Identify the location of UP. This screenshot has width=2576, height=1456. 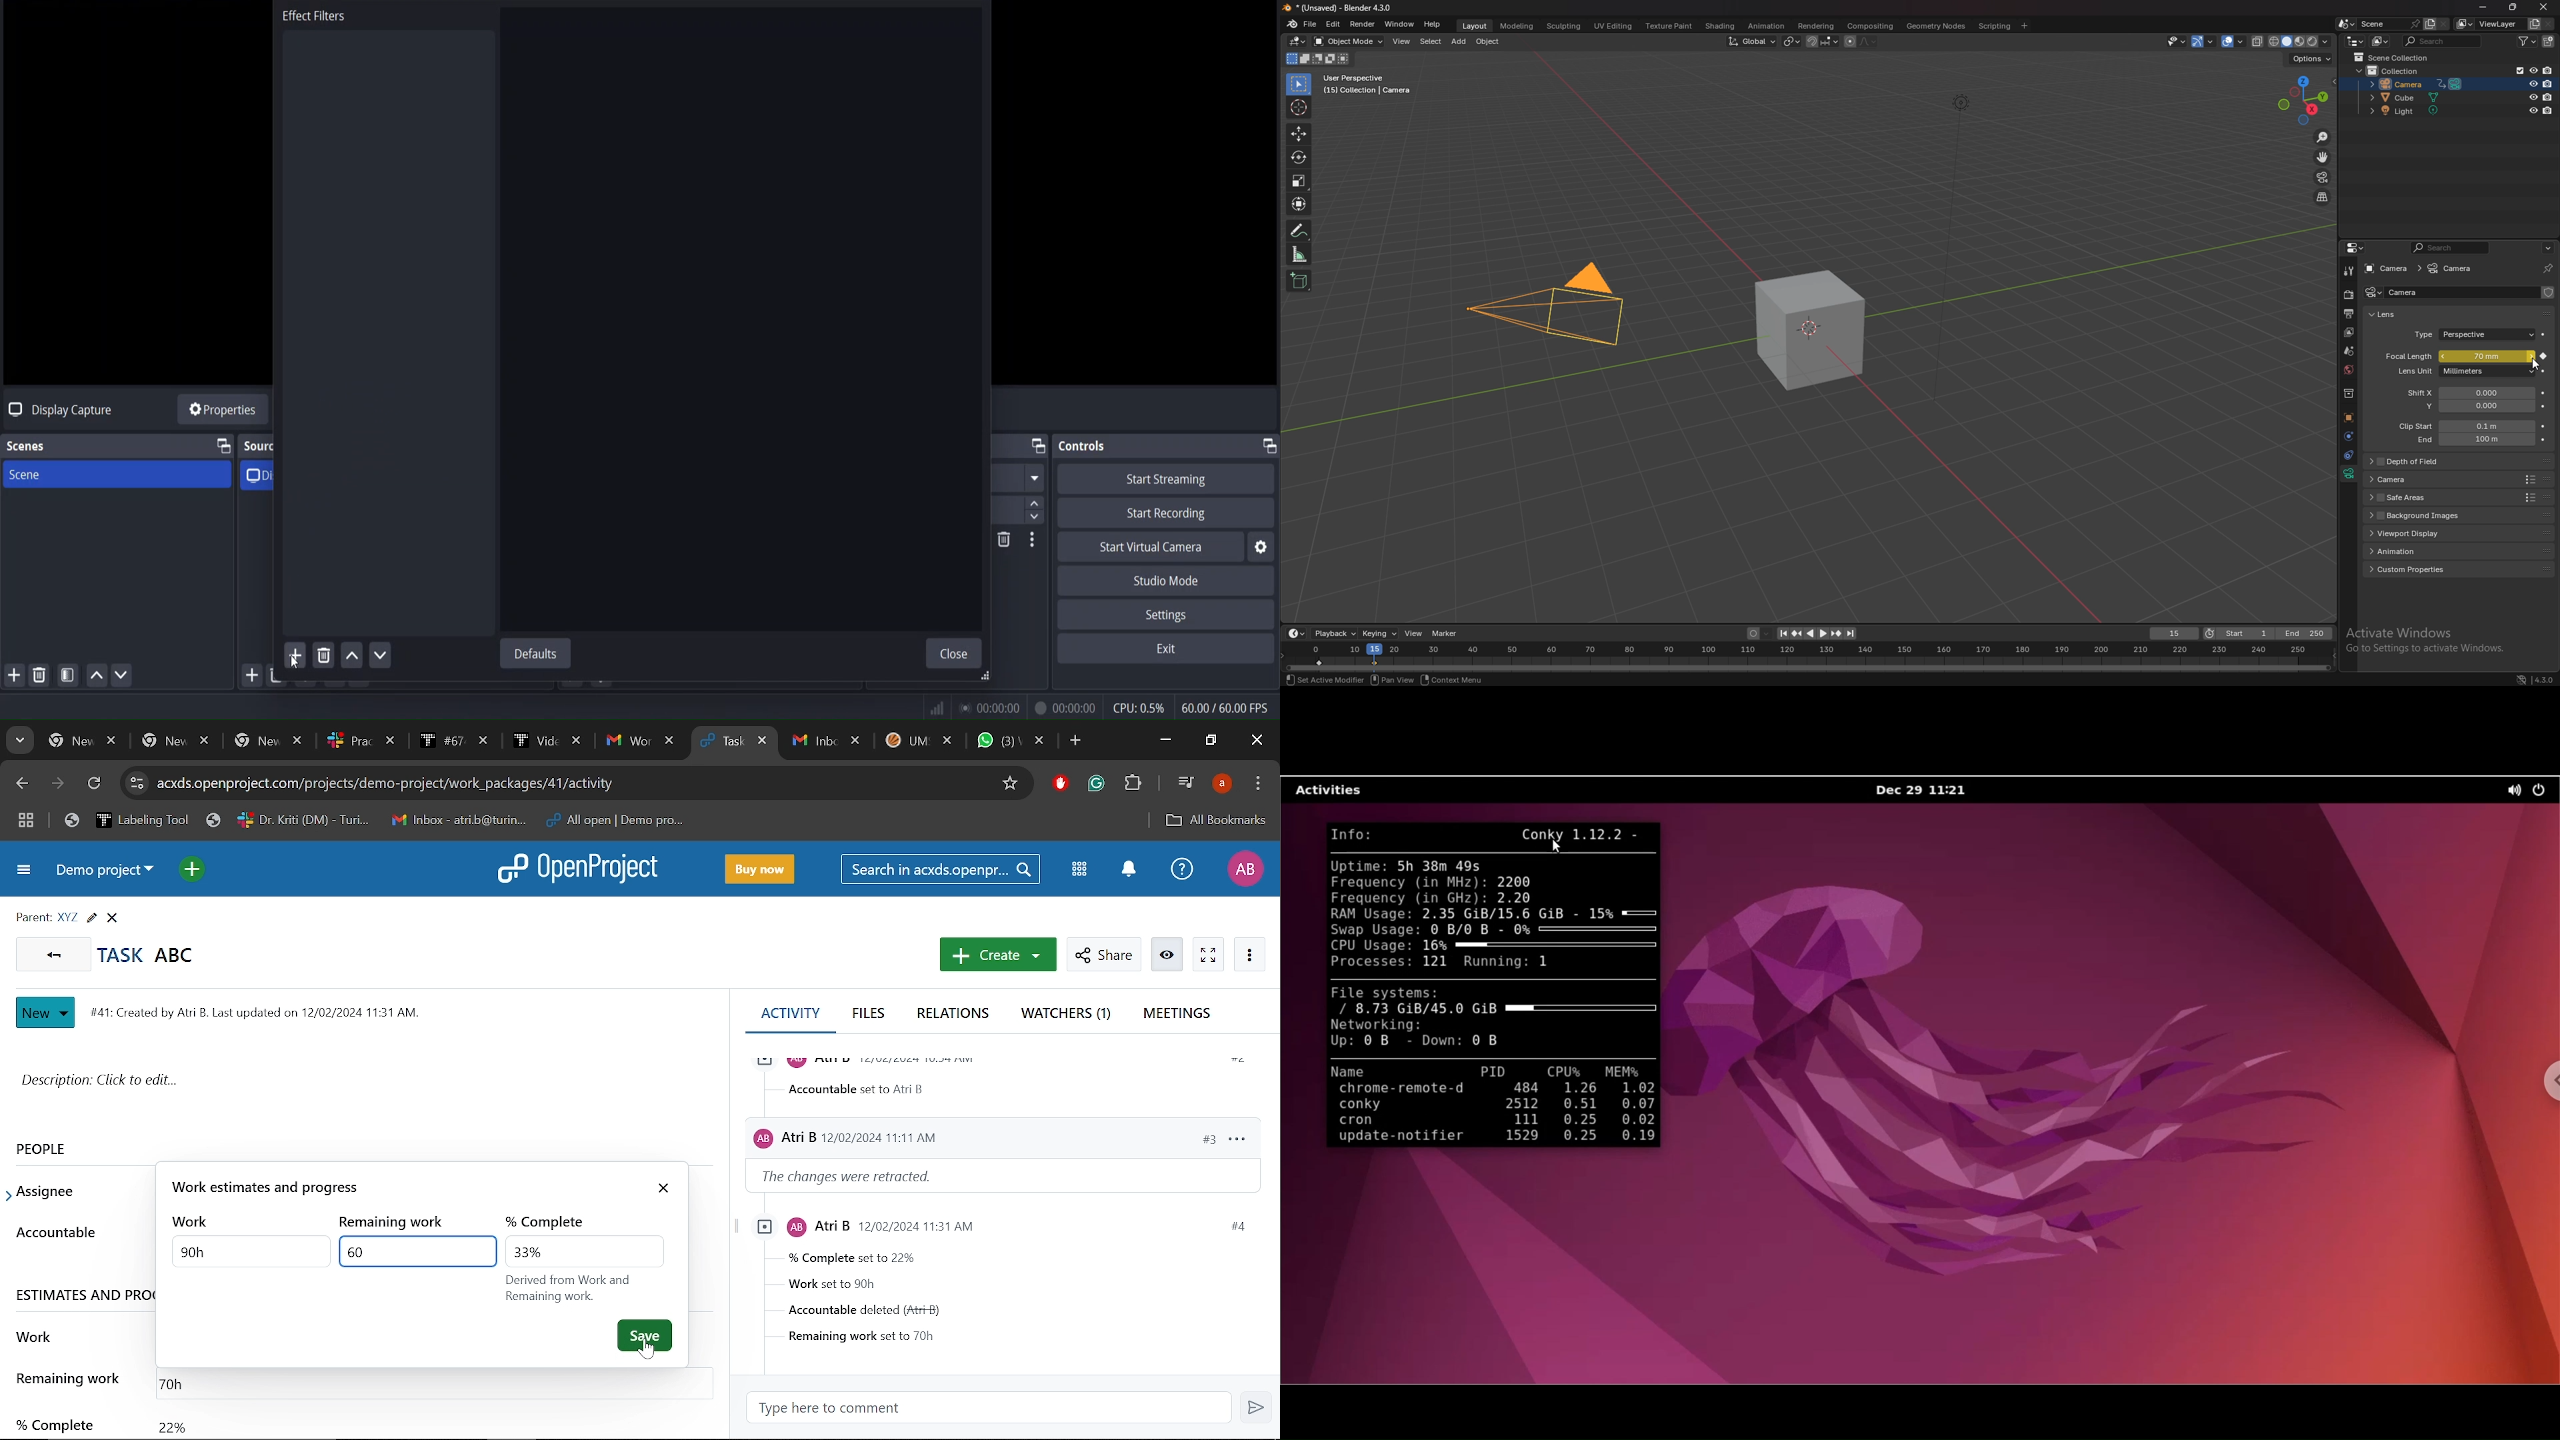
(94, 679).